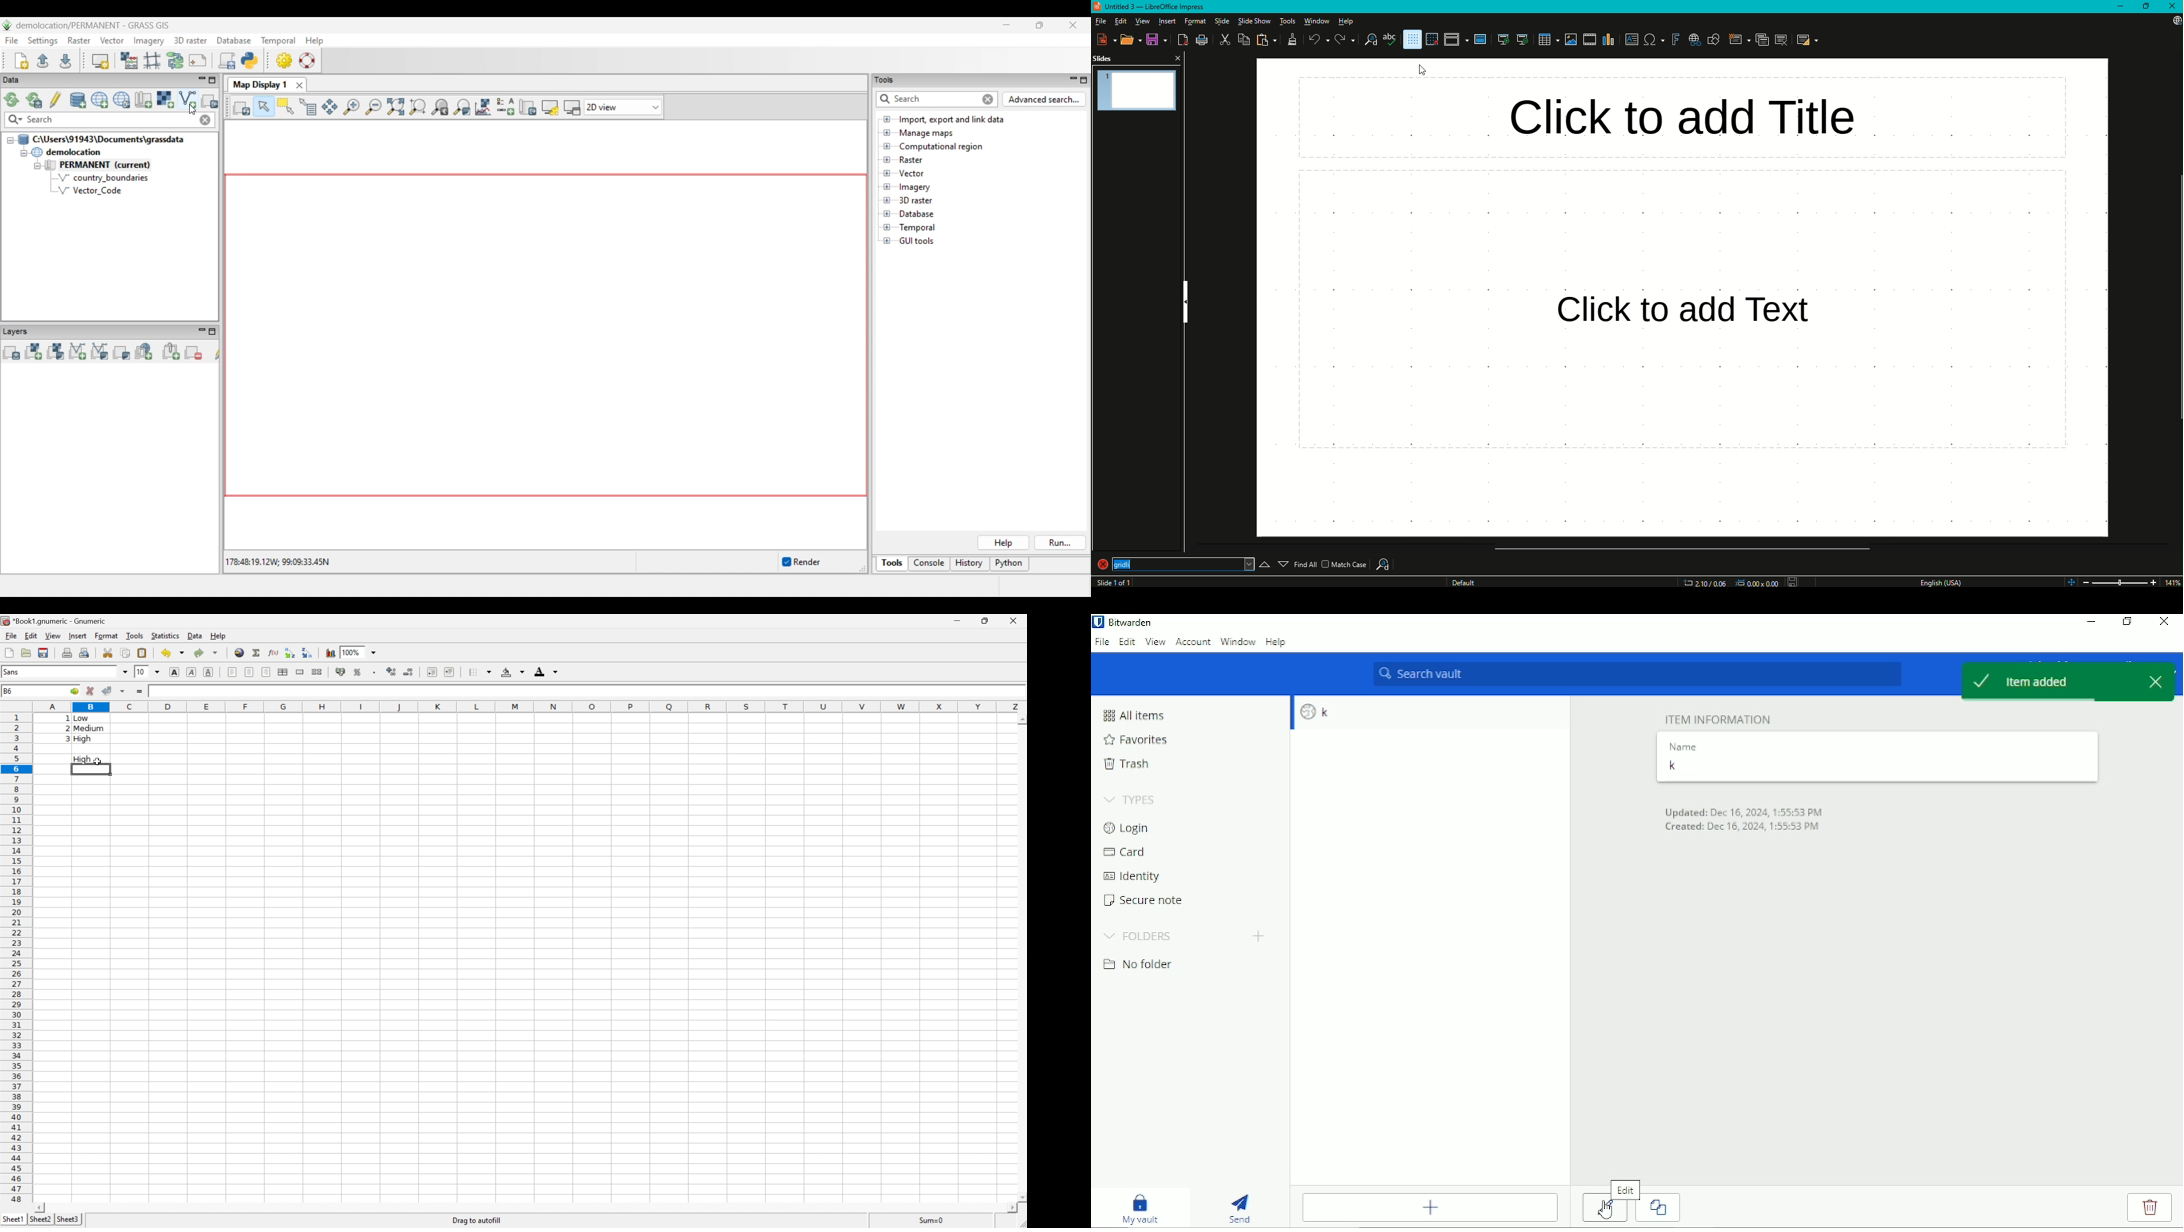 The height and width of the screenshot is (1232, 2184). I want to click on Copy selection, so click(126, 653).